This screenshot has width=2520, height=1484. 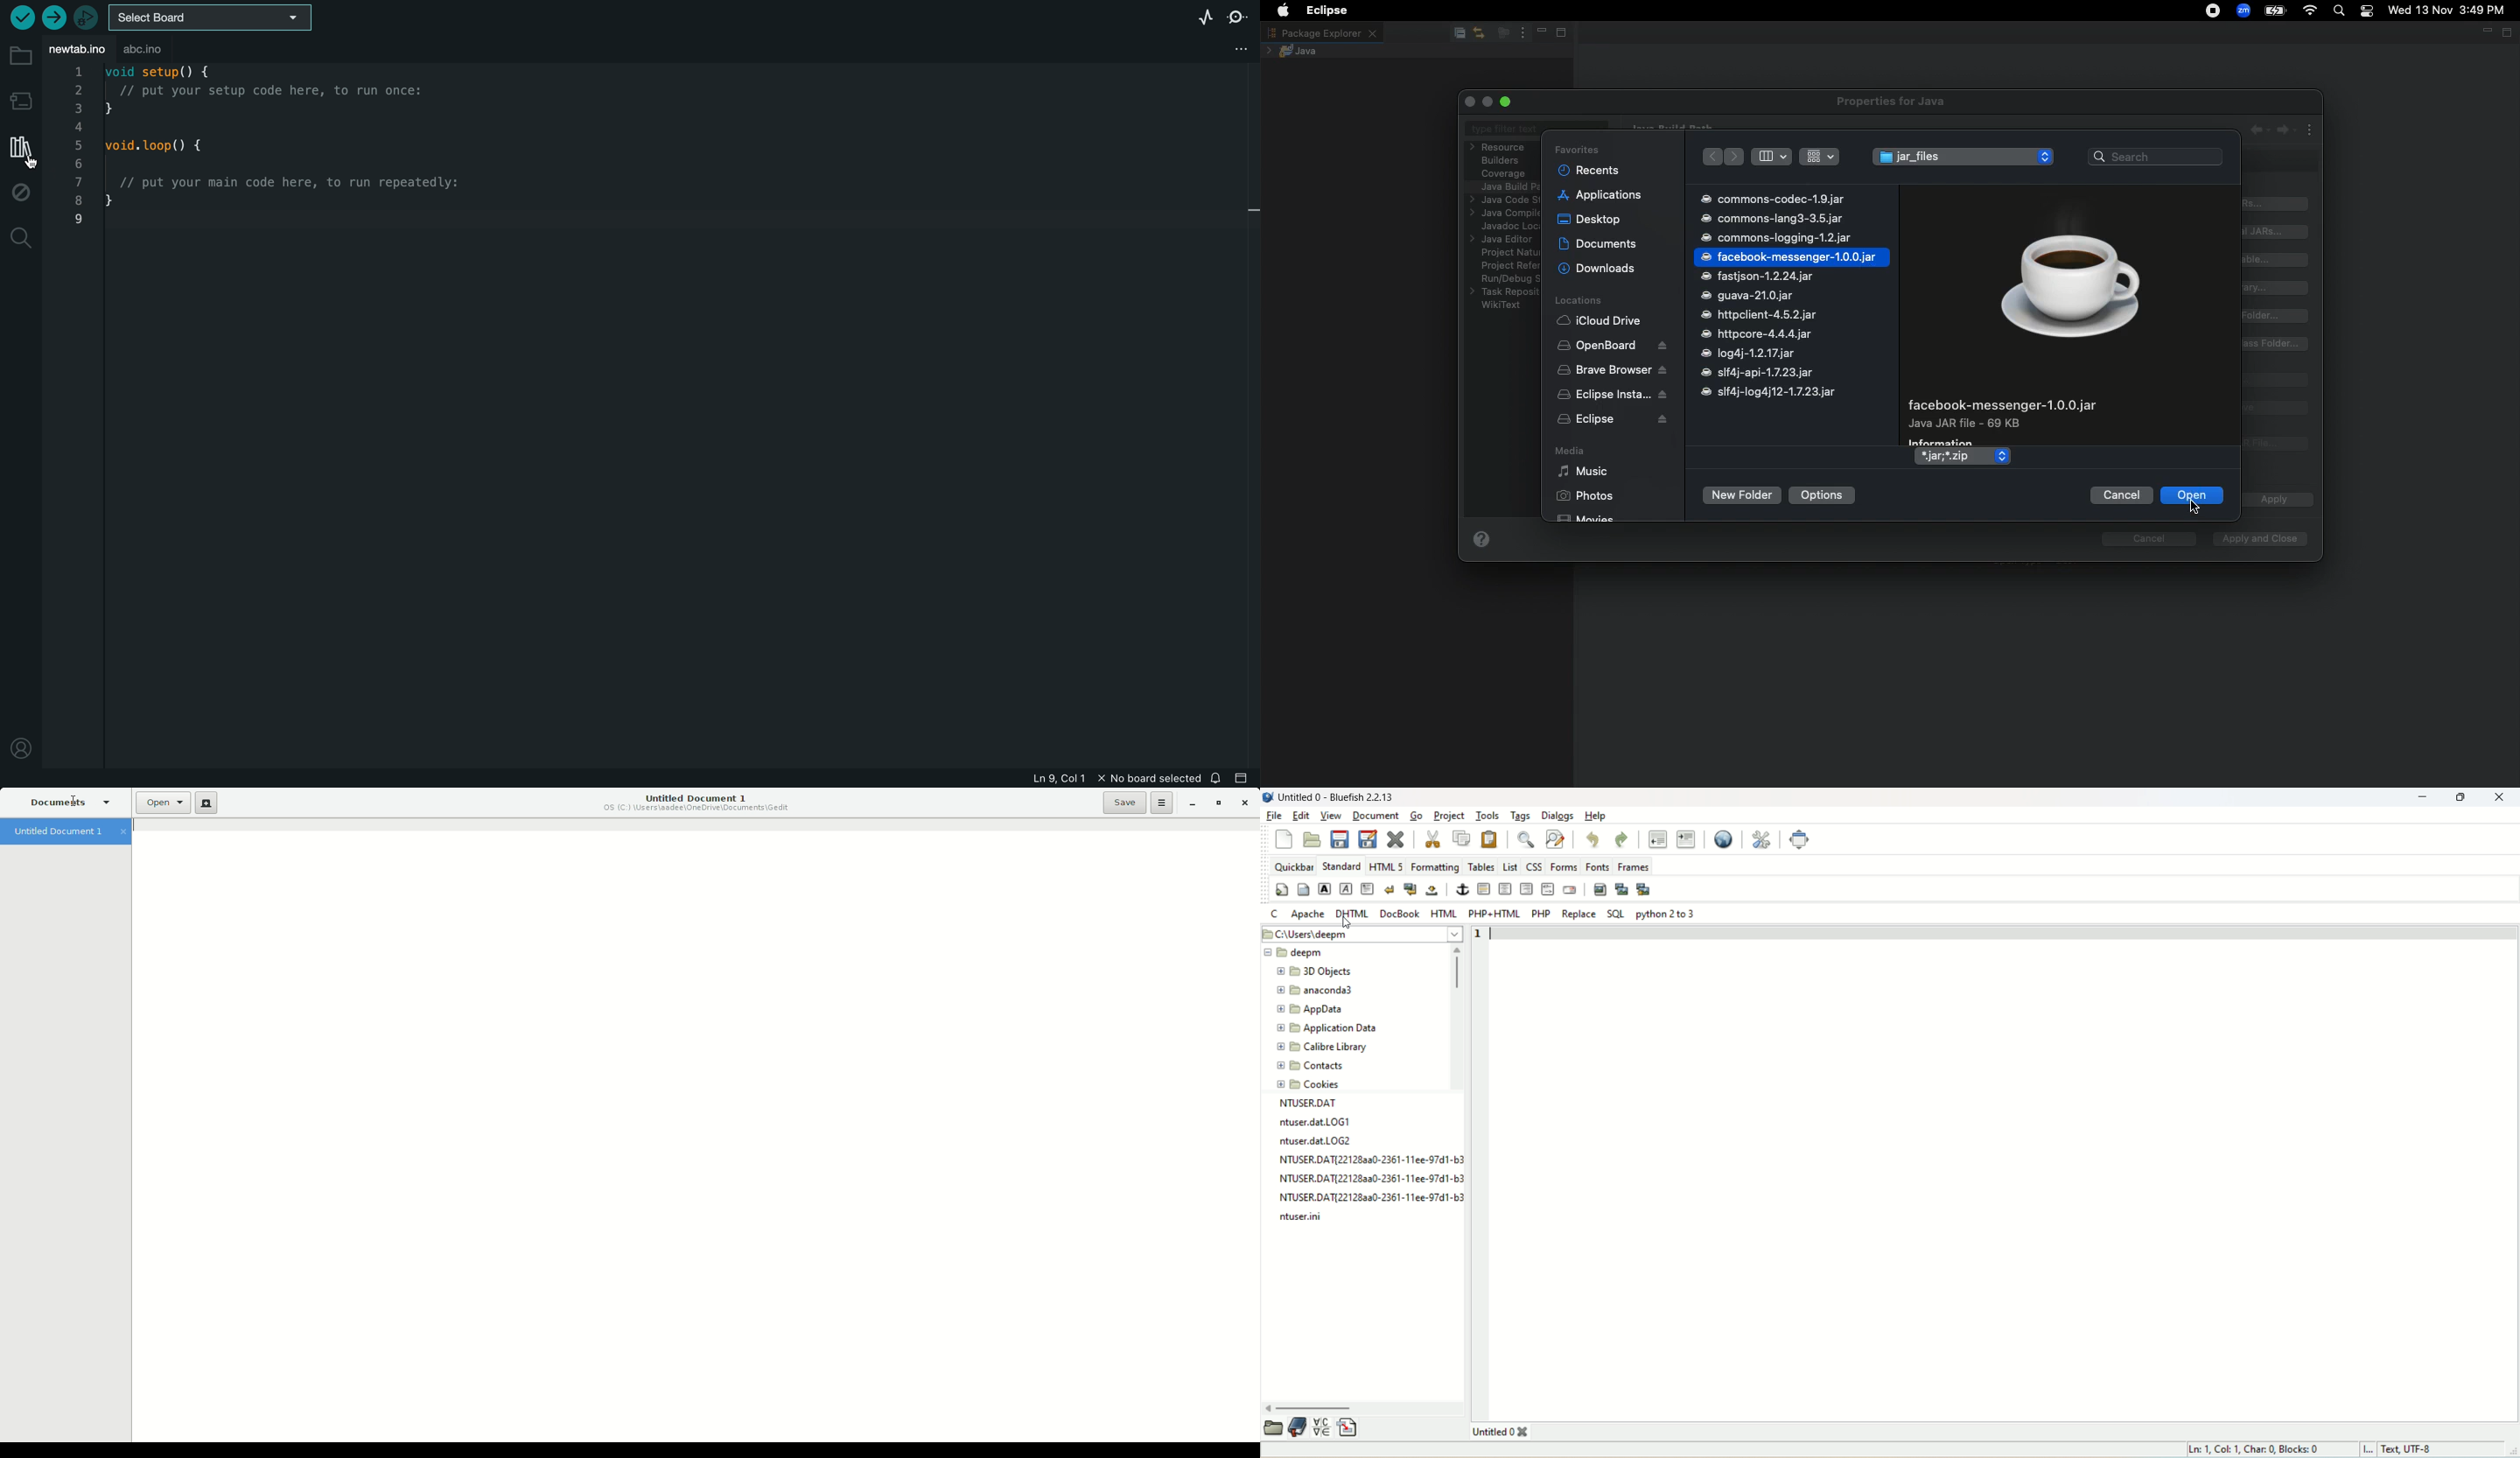 I want to click on multi-thumbnail, so click(x=1646, y=889).